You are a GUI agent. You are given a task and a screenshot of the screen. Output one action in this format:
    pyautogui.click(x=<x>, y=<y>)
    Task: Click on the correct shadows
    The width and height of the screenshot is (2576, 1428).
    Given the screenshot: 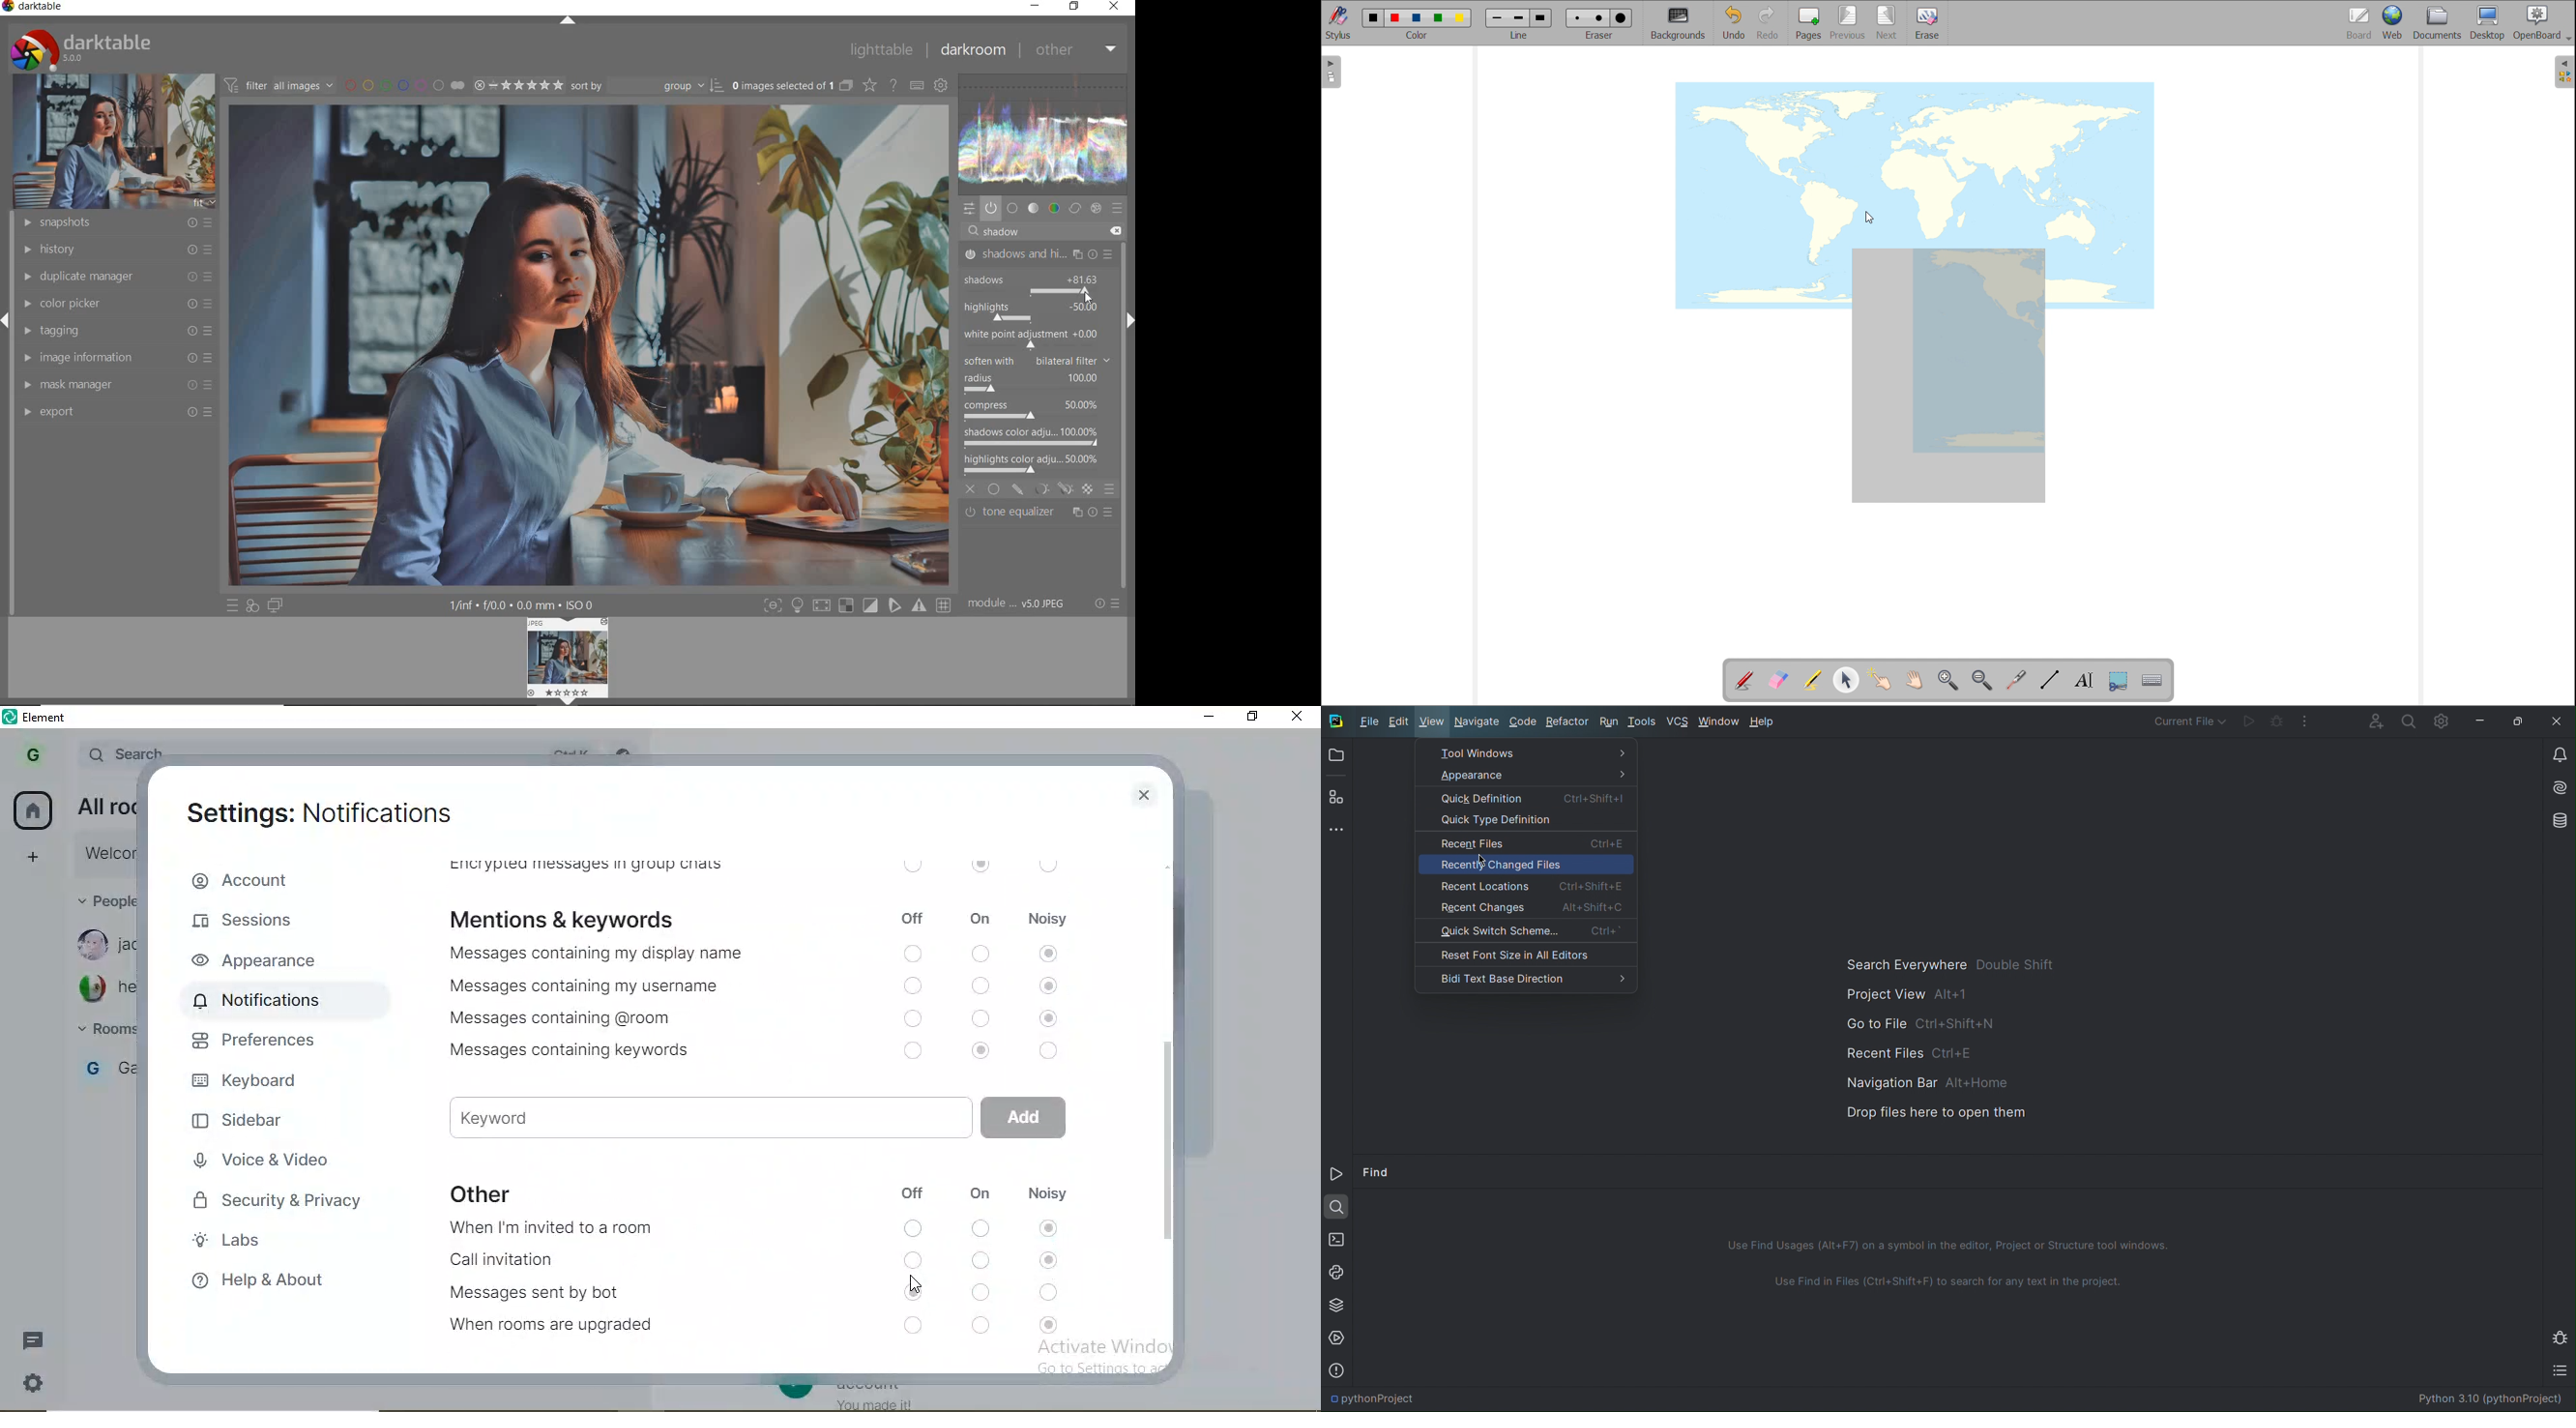 What is the action you would take?
    pyautogui.click(x=1041, y=313)
    